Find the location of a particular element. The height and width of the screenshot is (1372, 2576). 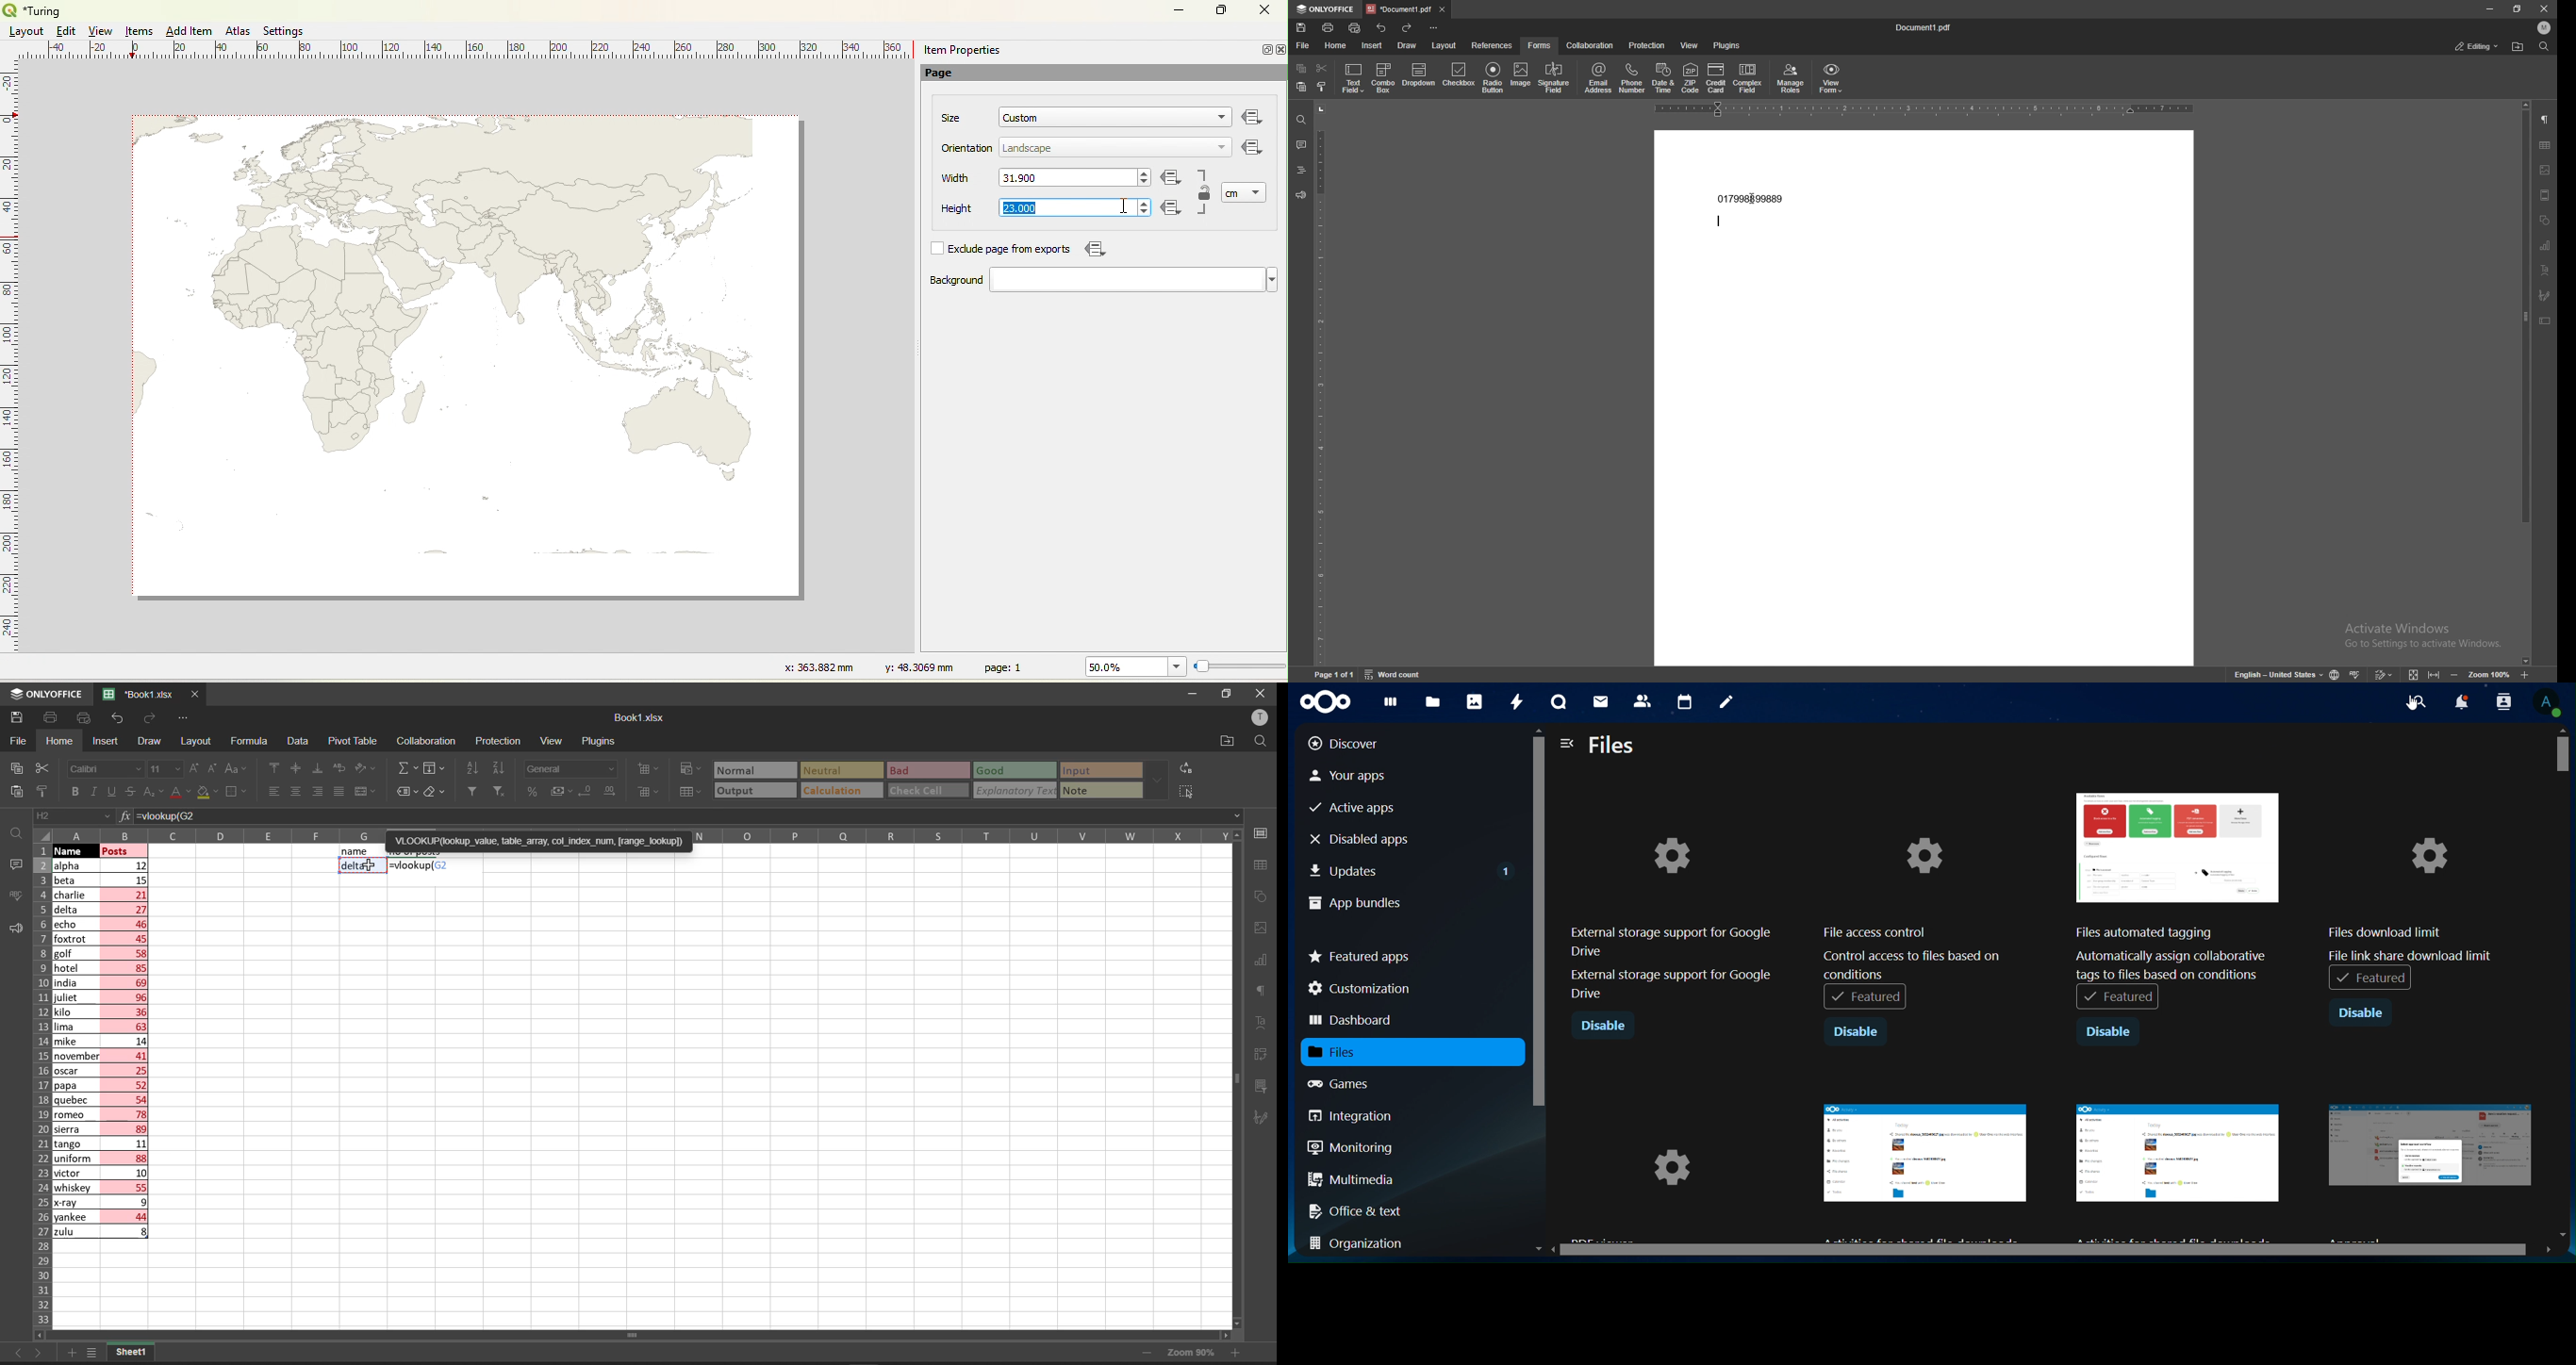

zoom out is located at coordinates (2454, 675).